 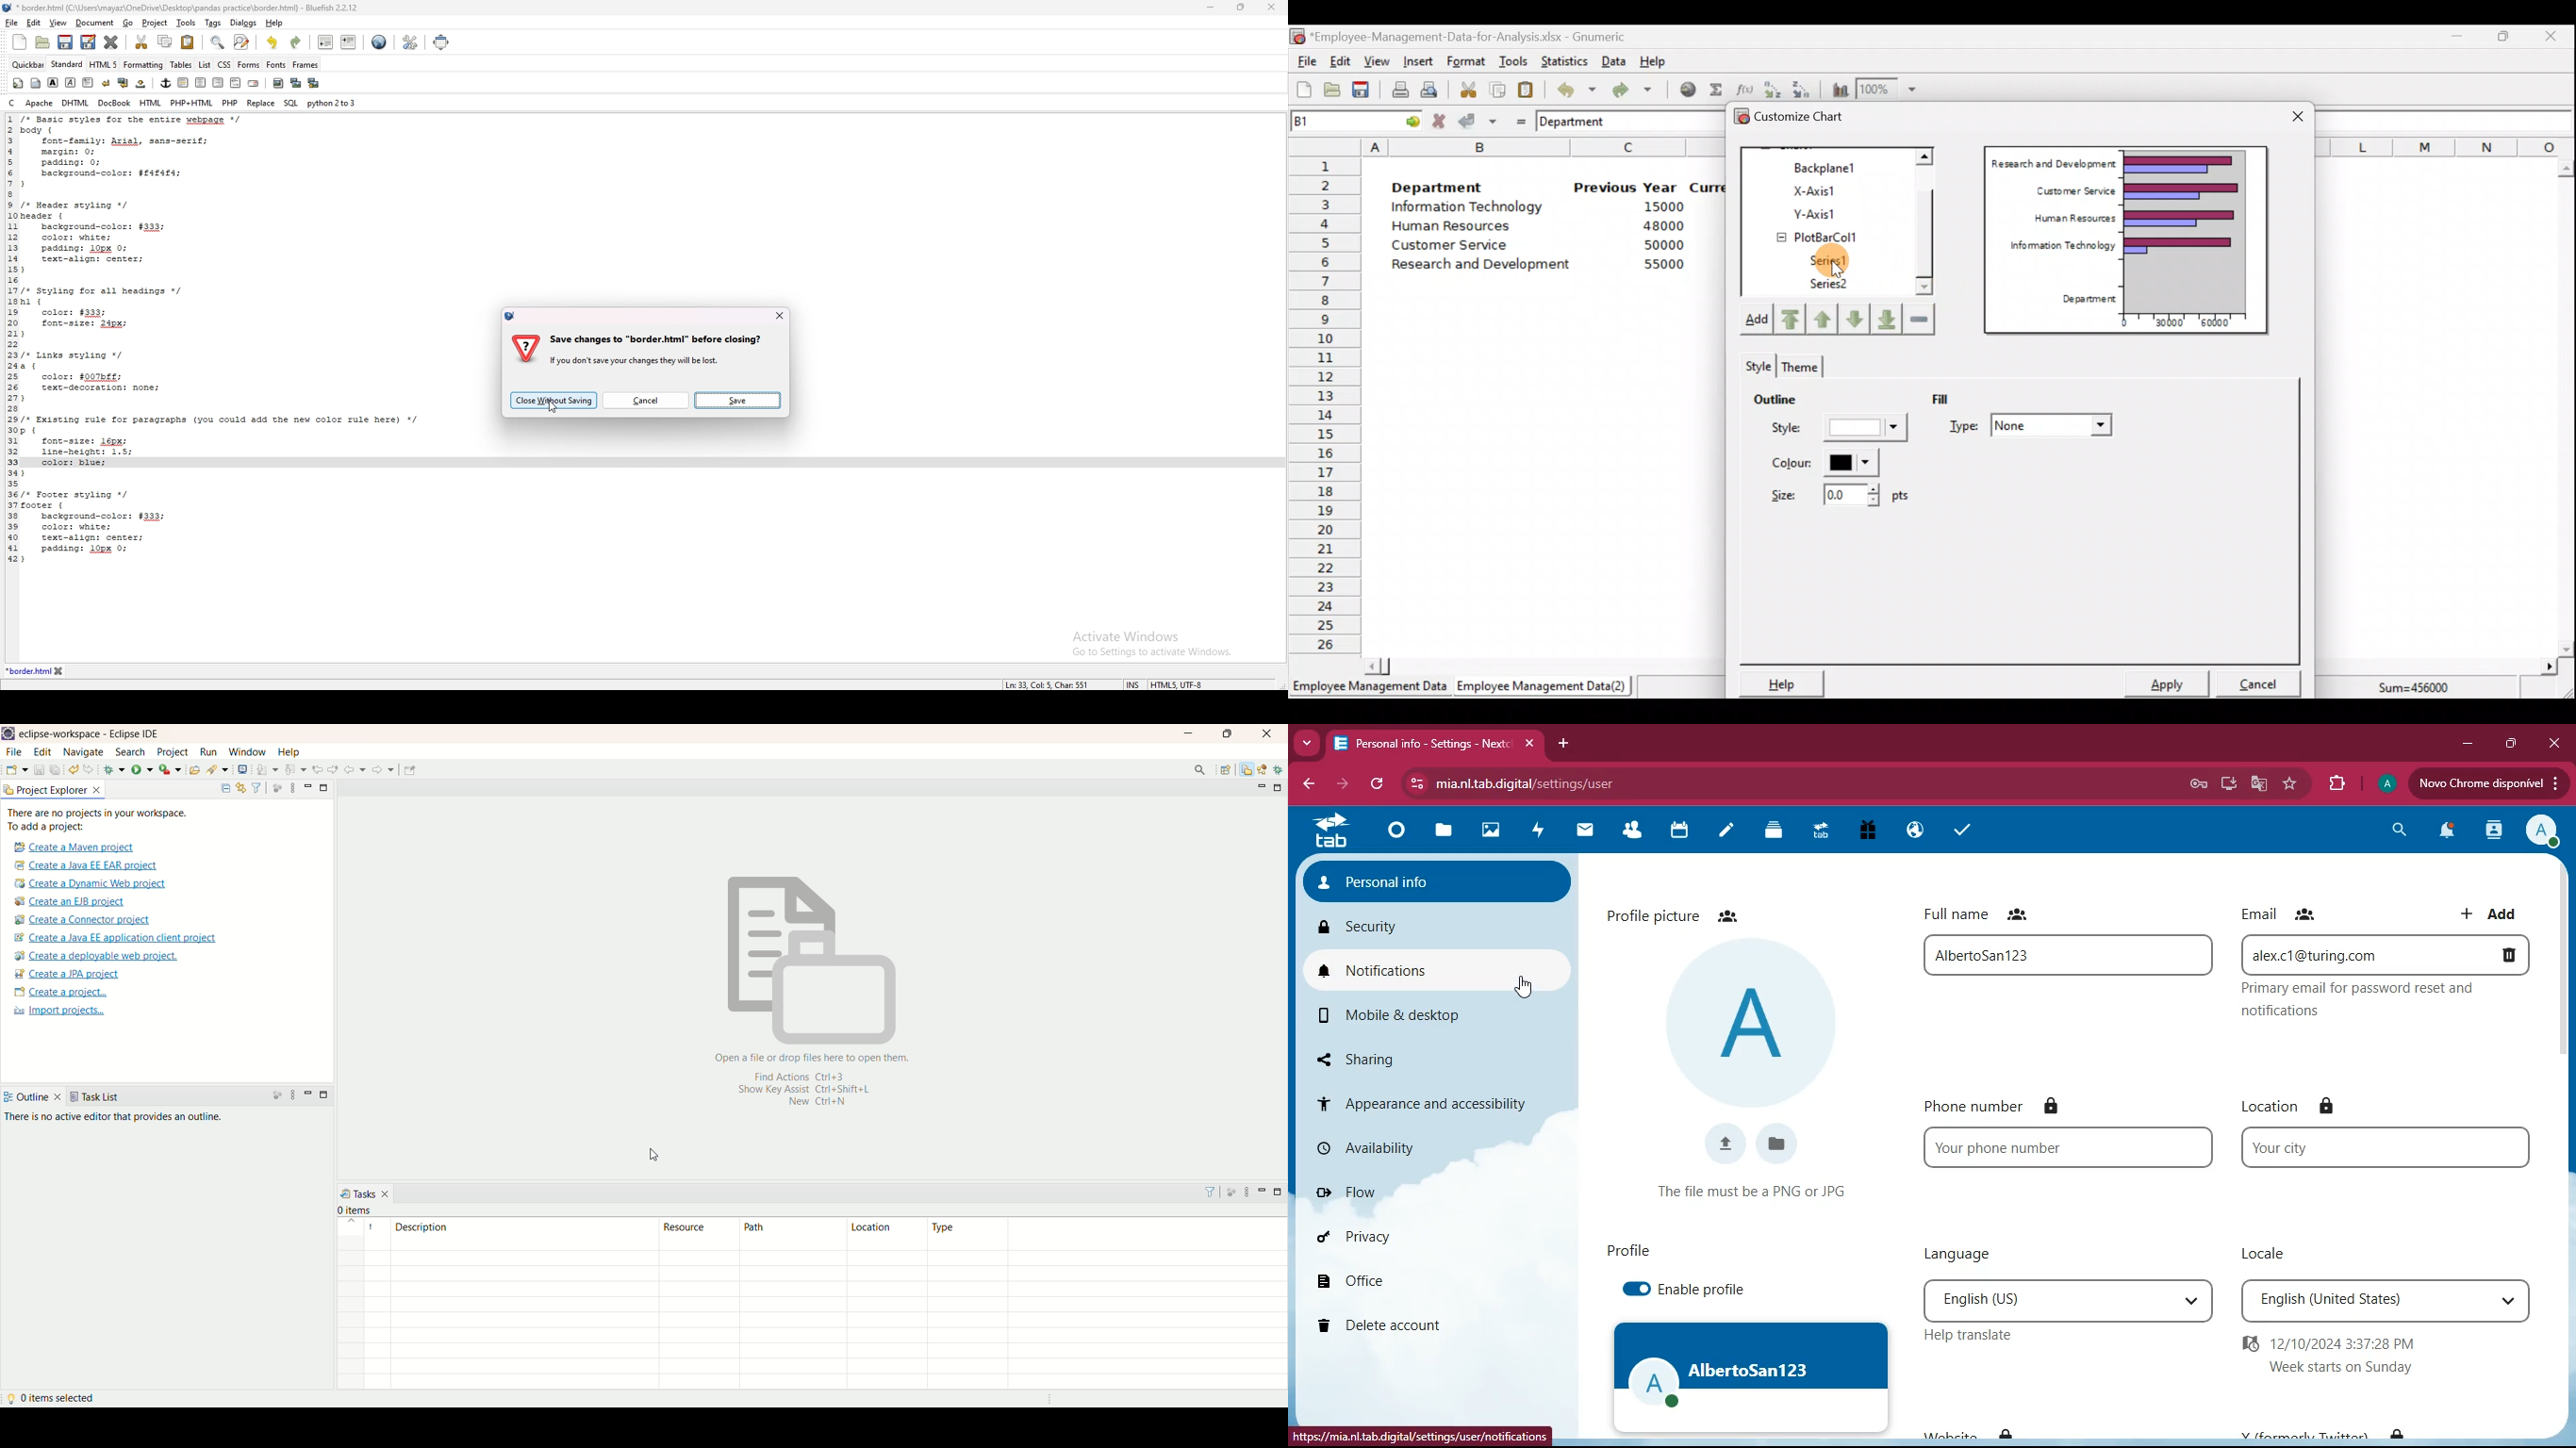 What do you see at coordinates (2553, 743) in the screenshot?
I see `close` at bounding box center [2553, 743].